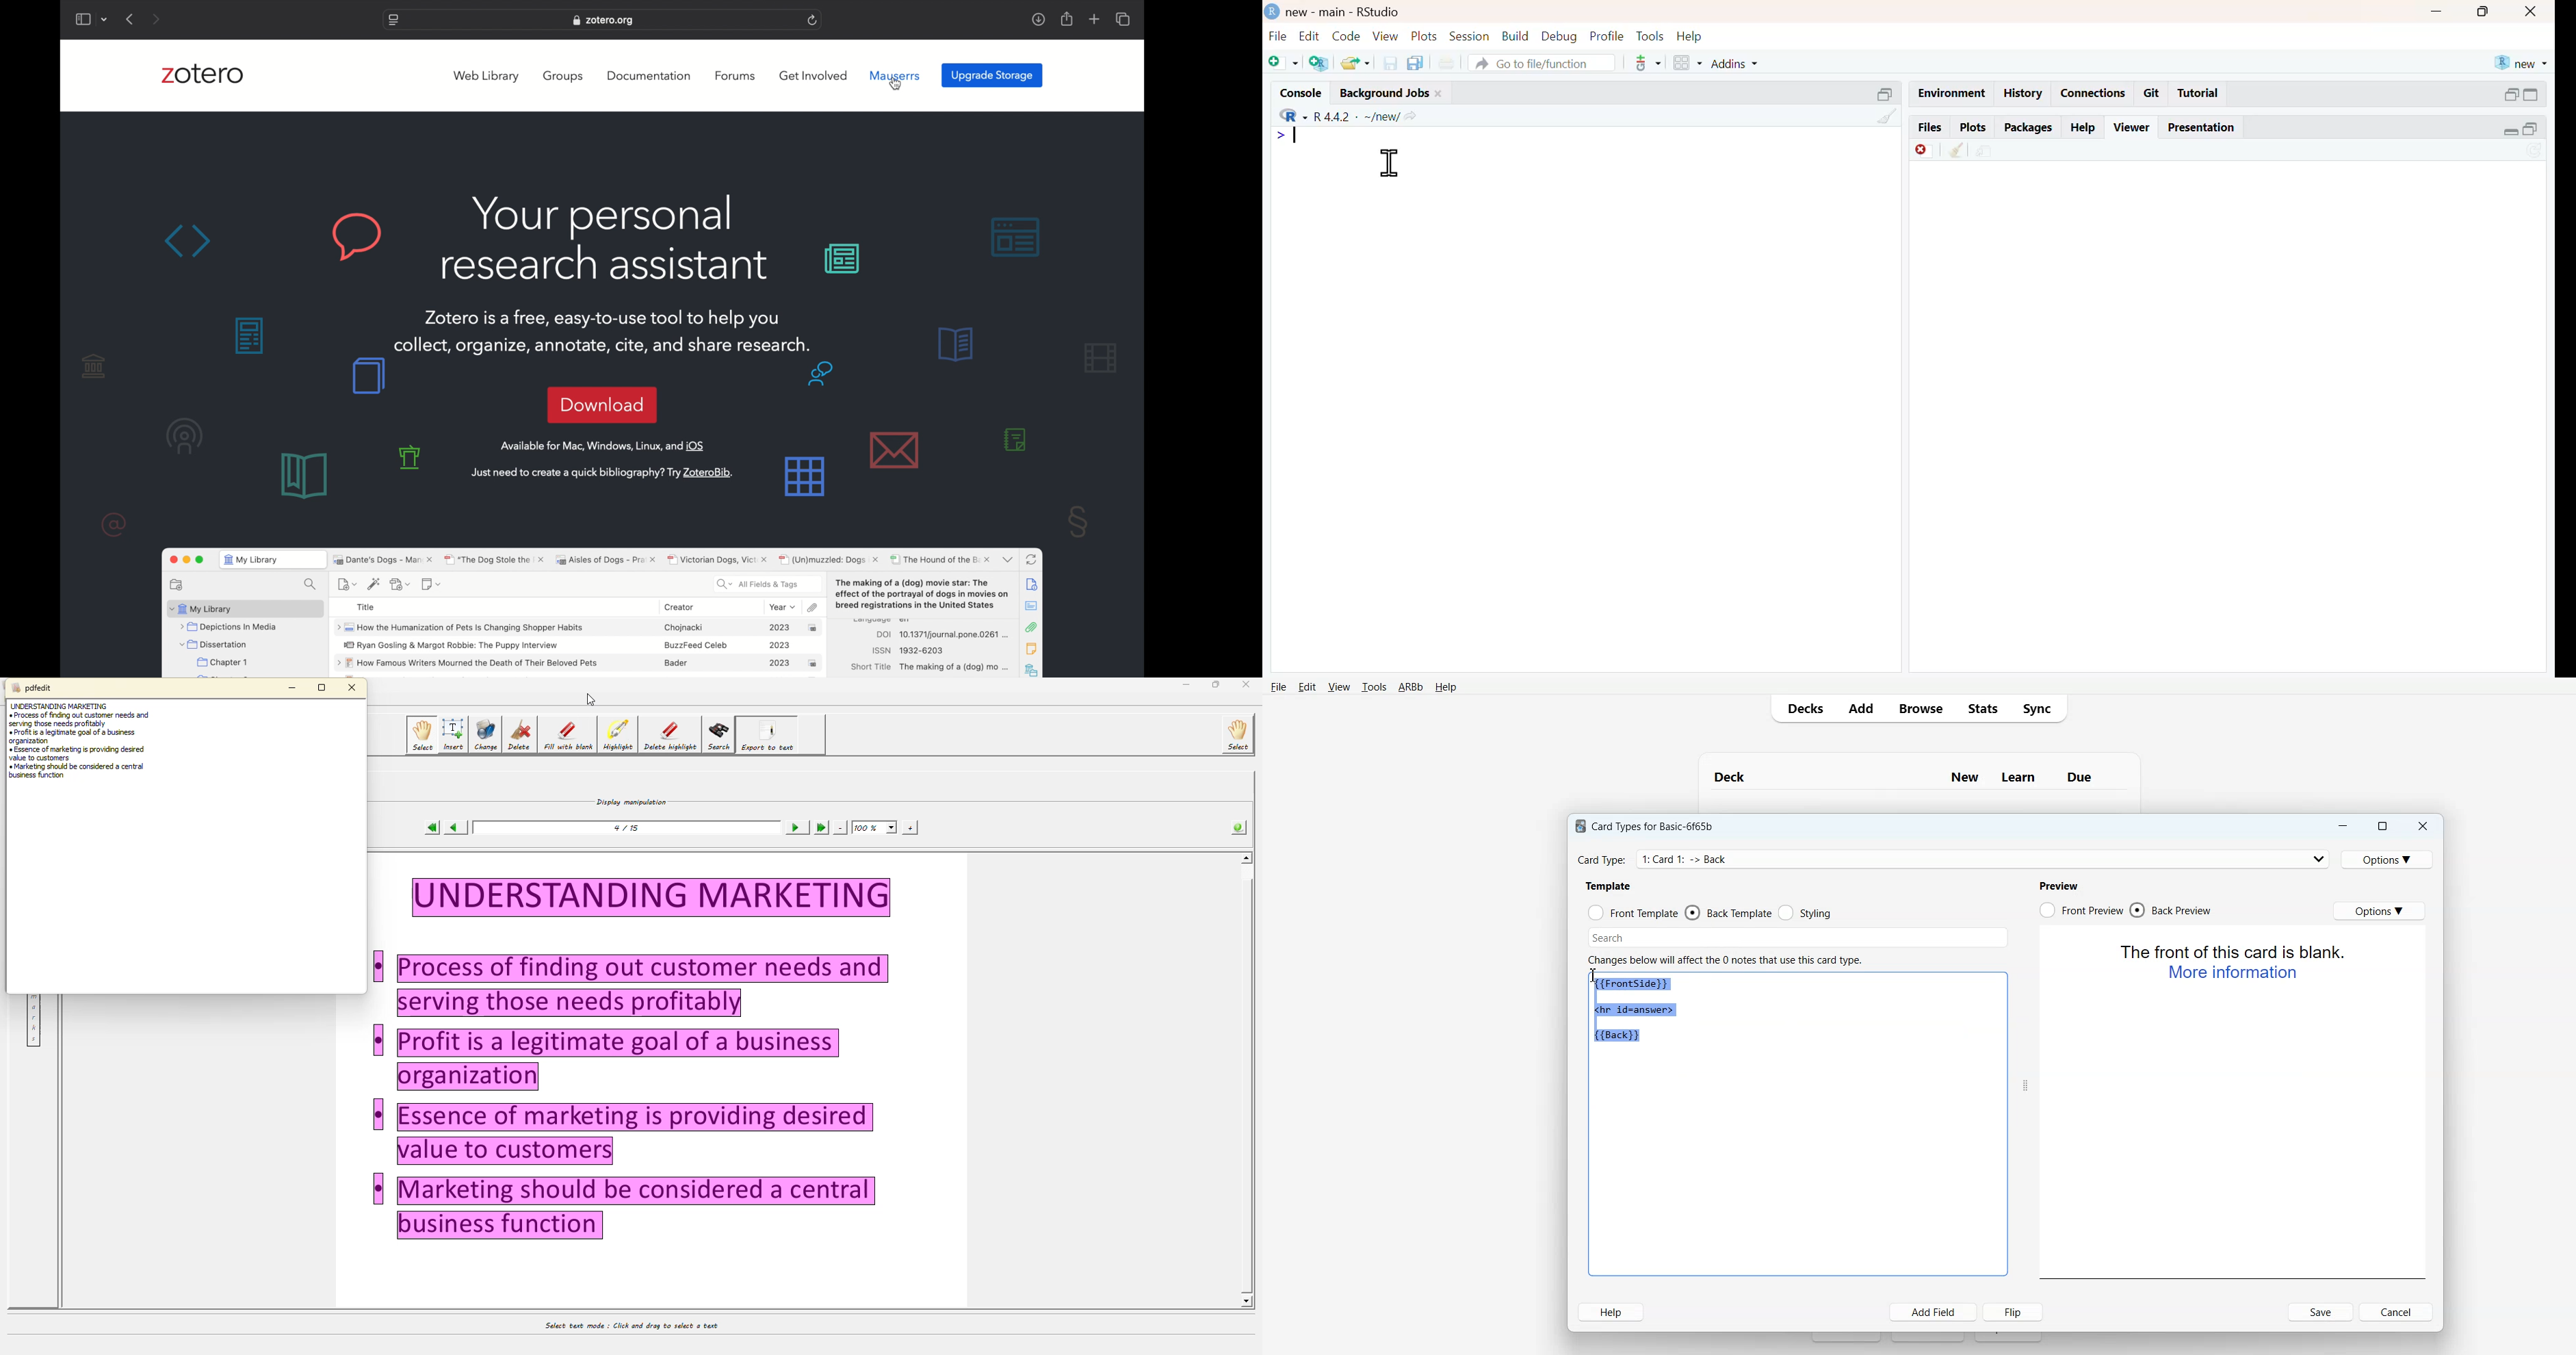 Image resolution: width=2576 pixels, height=1372 pixels. I want to click on console, so click(1294, 90).